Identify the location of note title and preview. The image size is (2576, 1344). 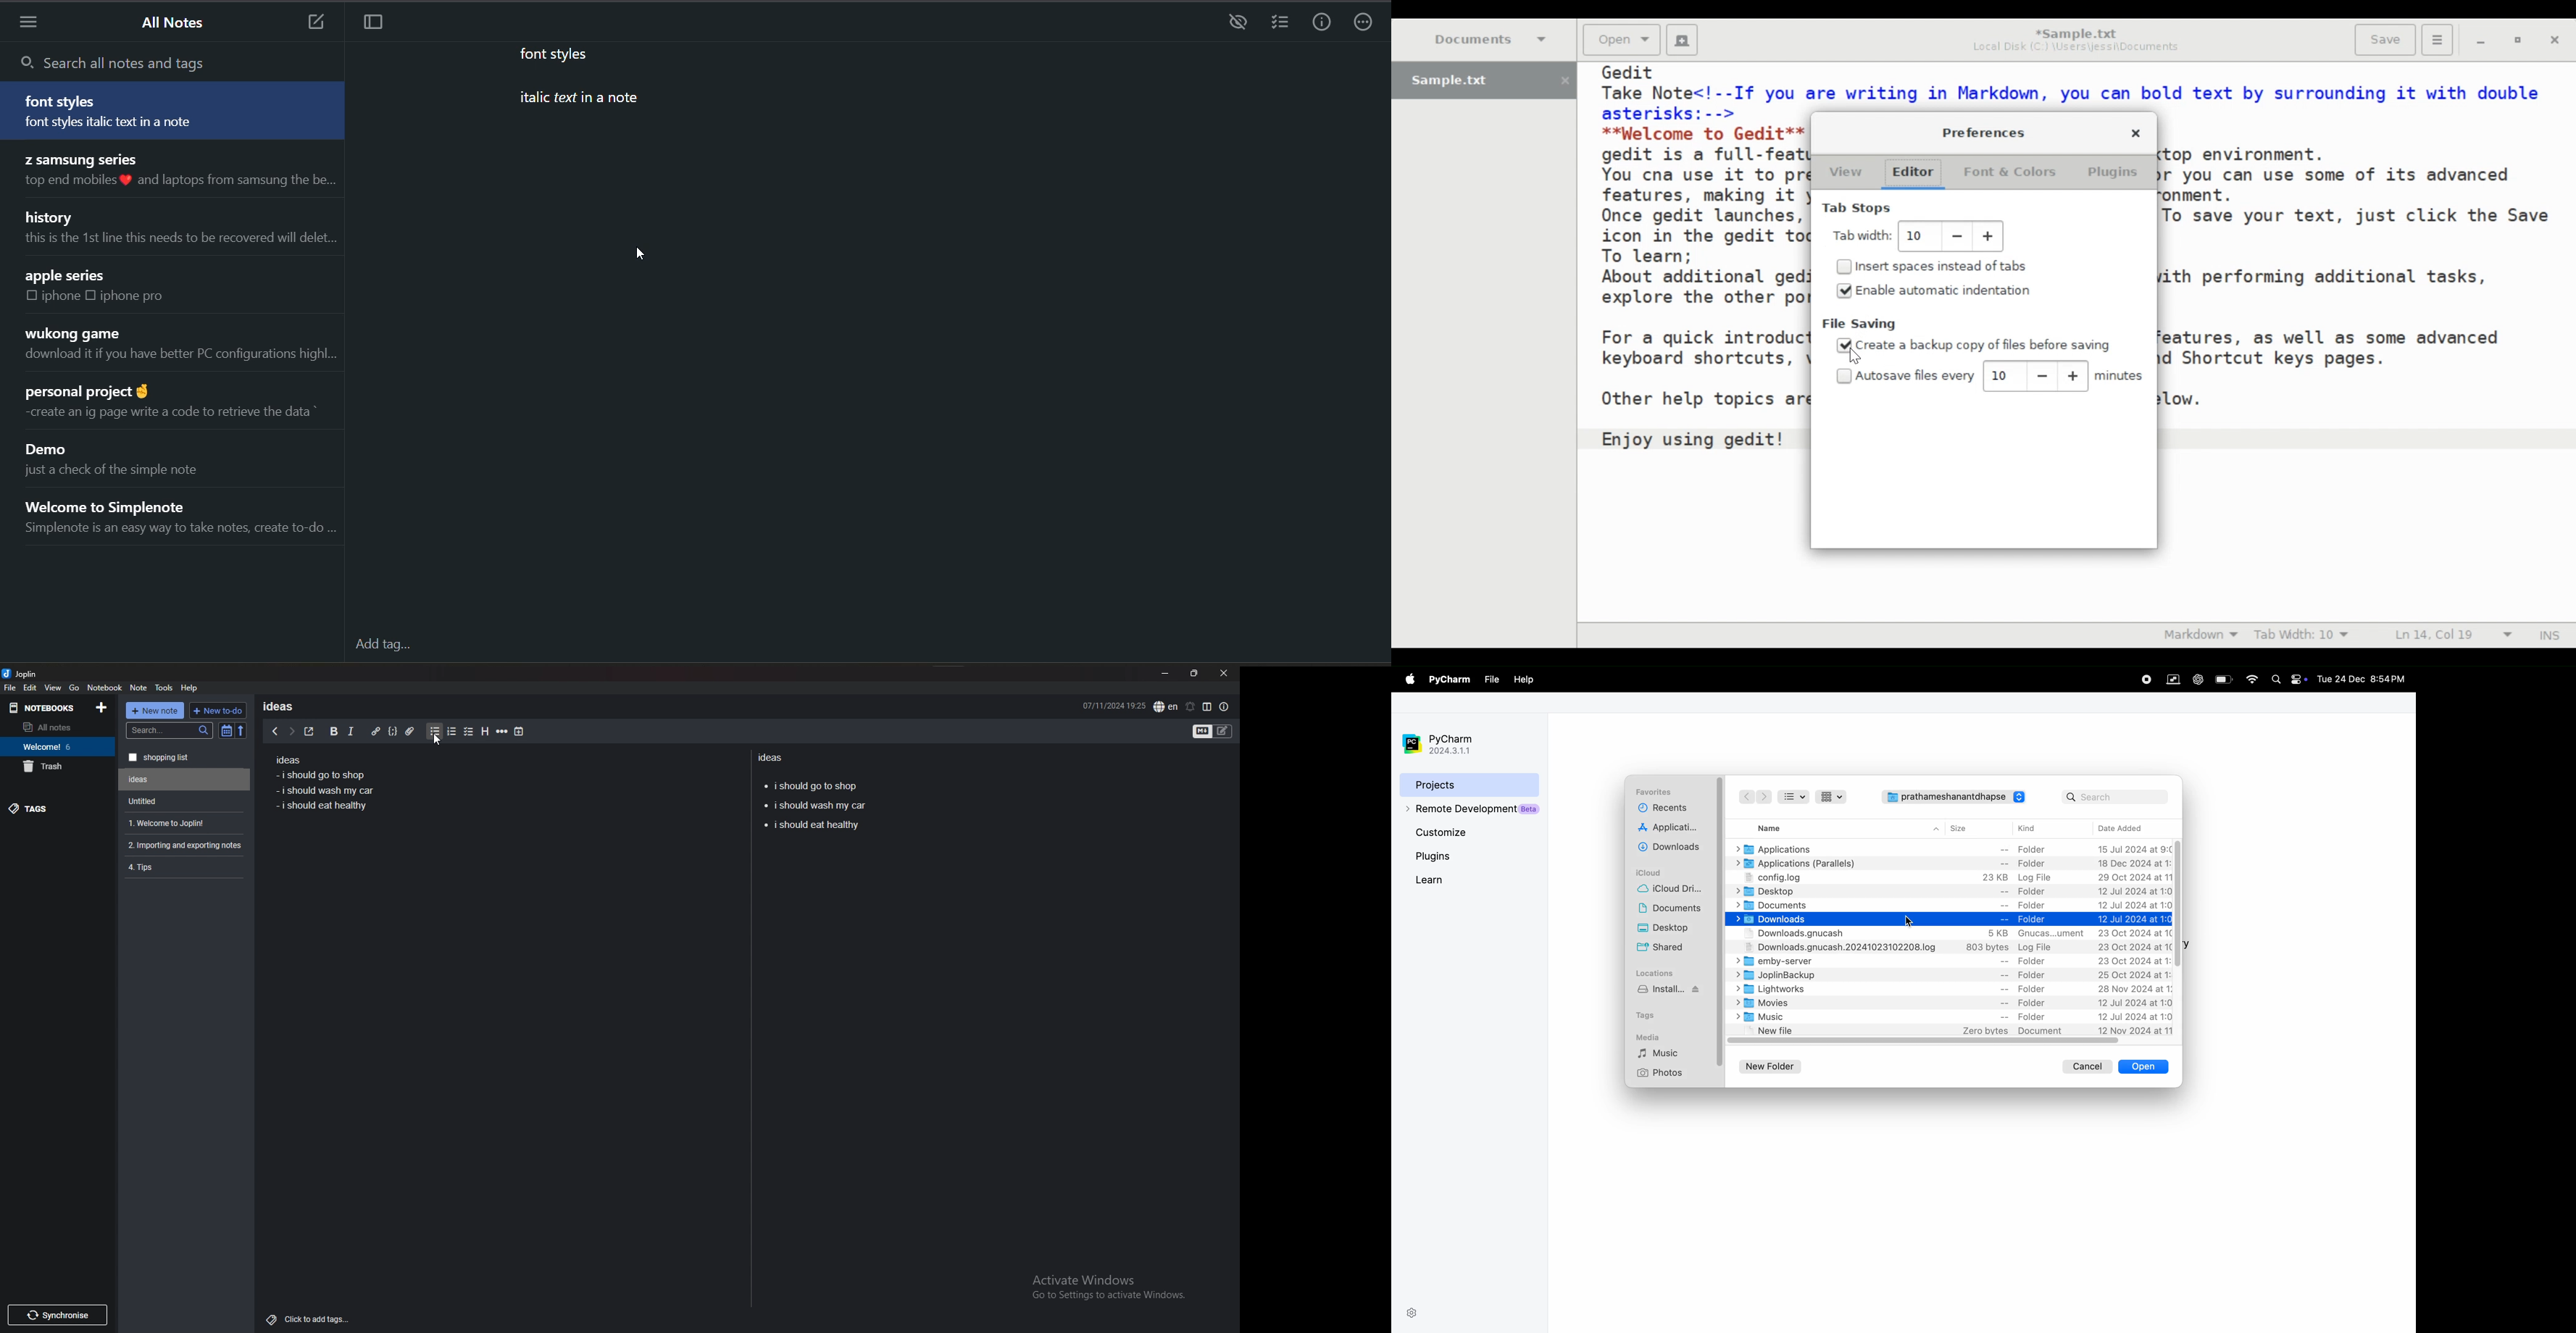
(180, 230).